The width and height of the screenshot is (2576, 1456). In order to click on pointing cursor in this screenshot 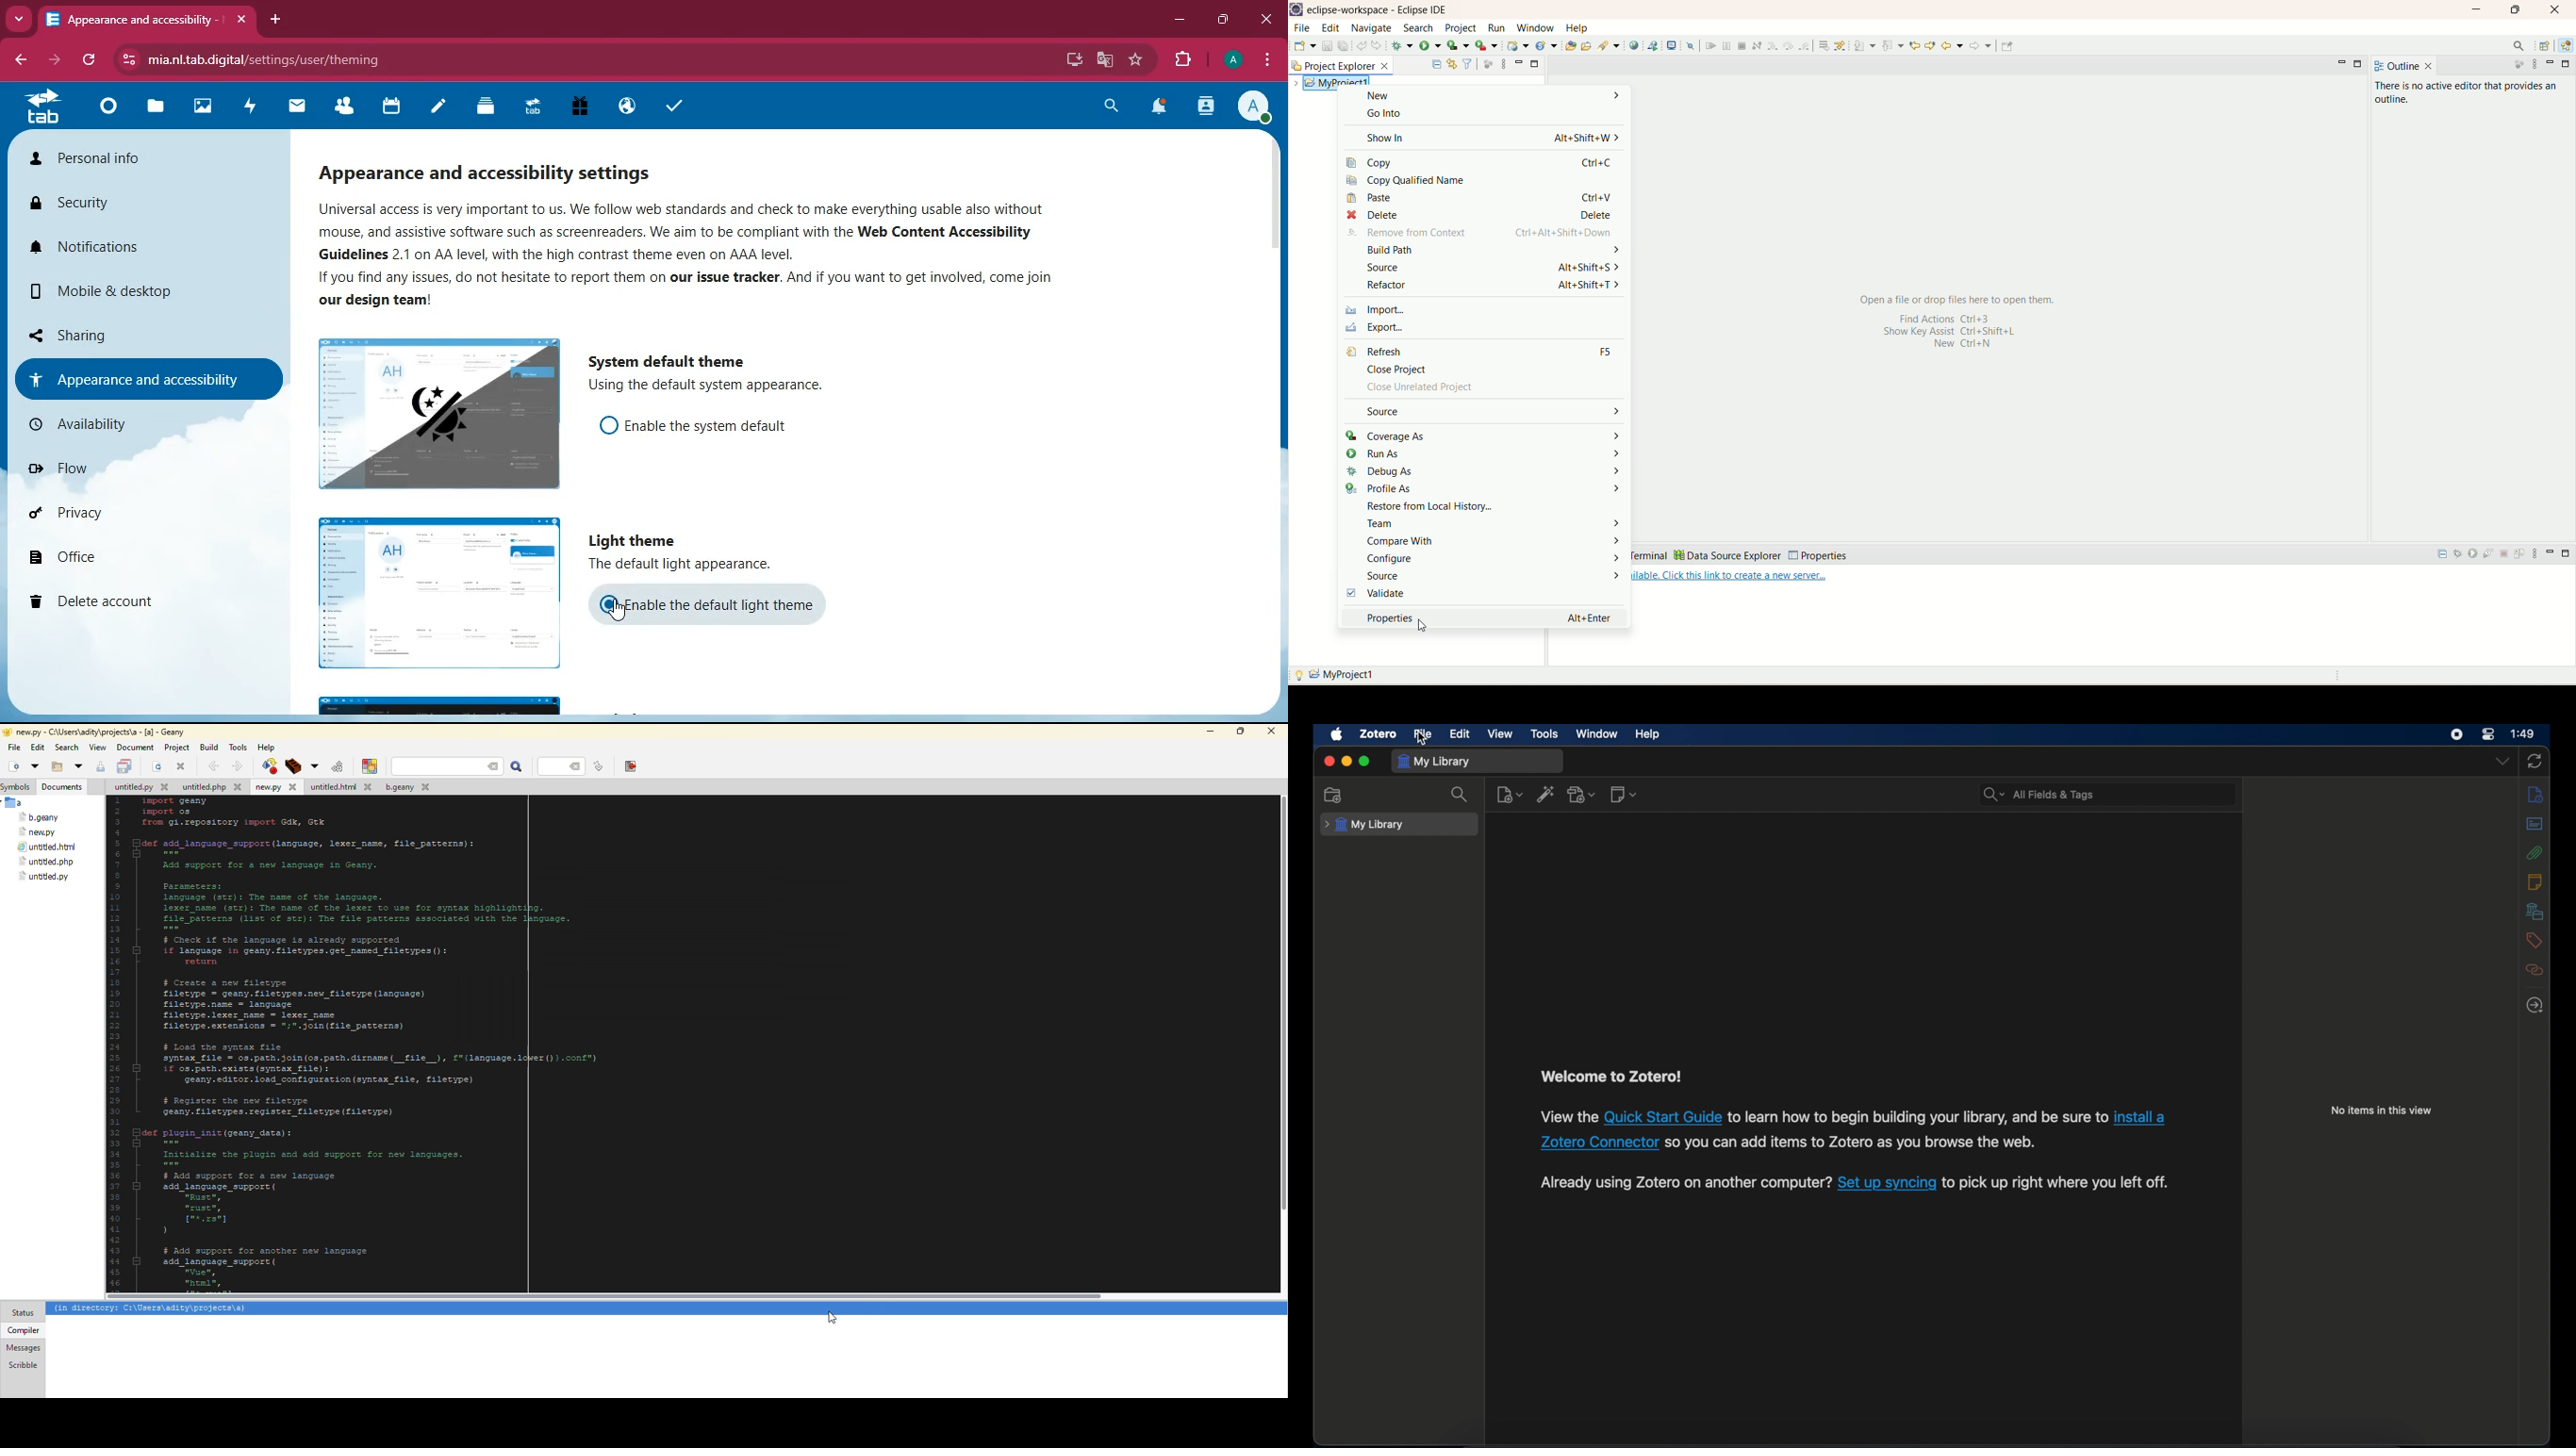, I will do `click(618, 611)`.